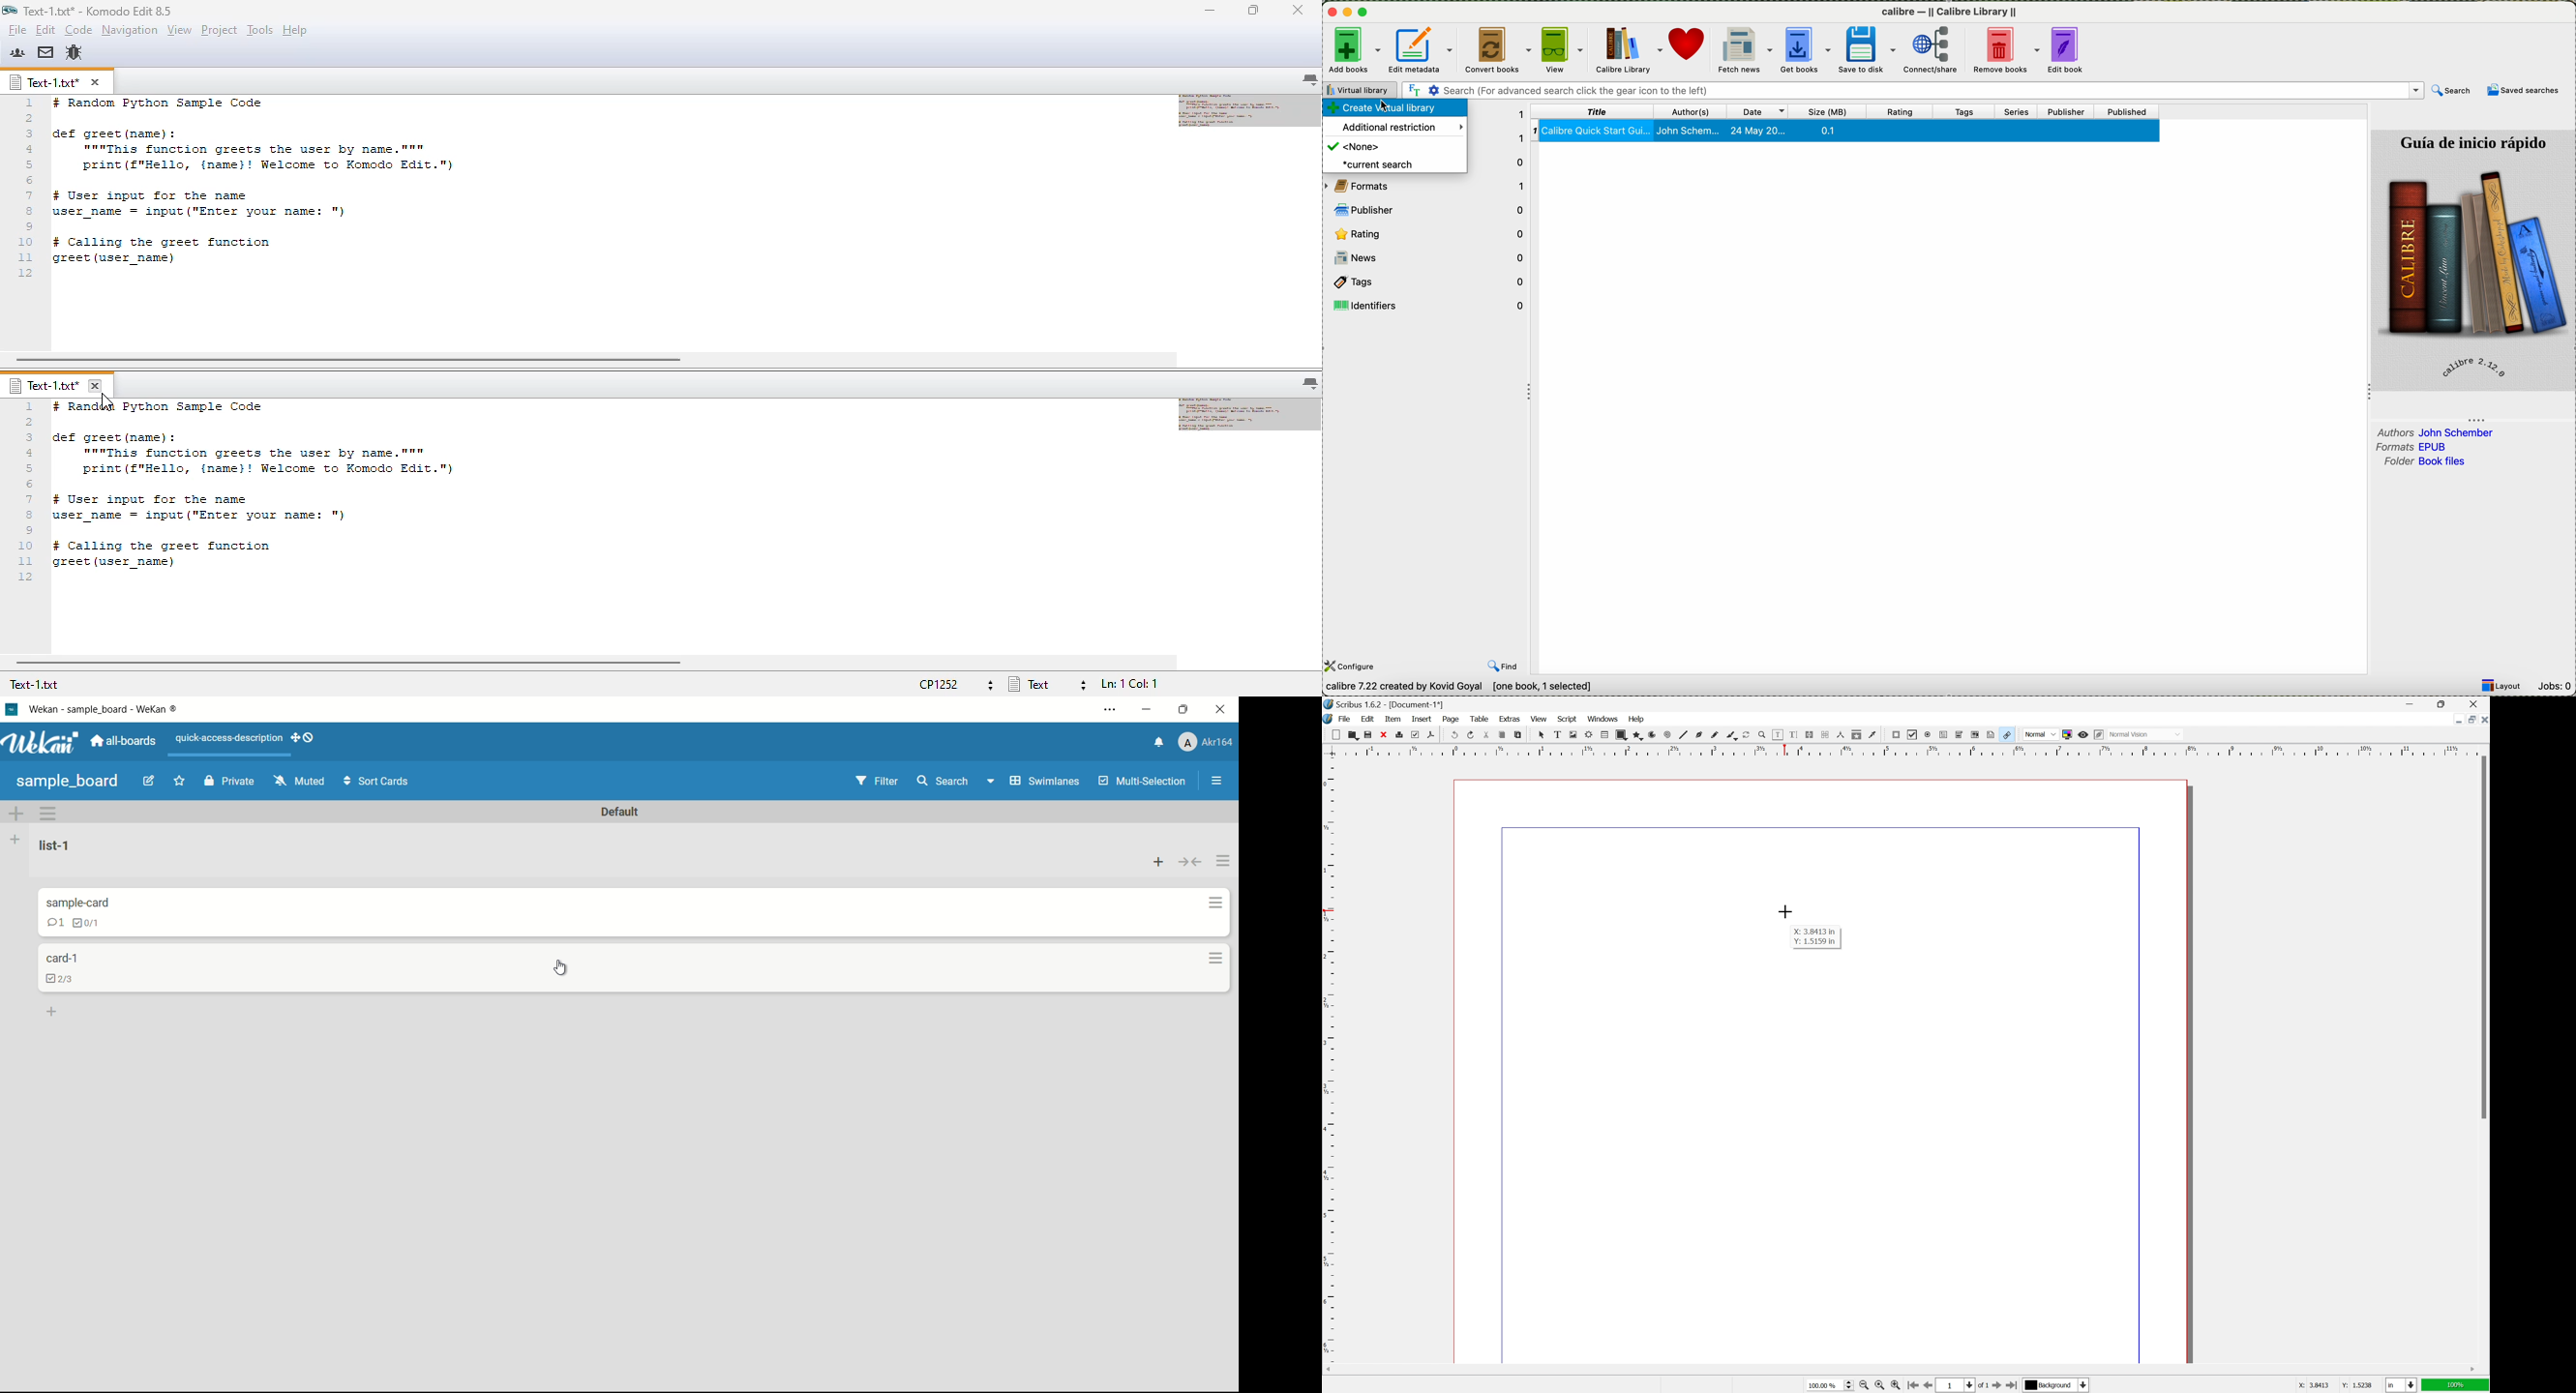 Image resolution: width=2576 pixels, height=1400 pixels. What do you see at coordinates (1148, 709) in the screenshot?
I see `minimize` at bounding box center [1148, 709].